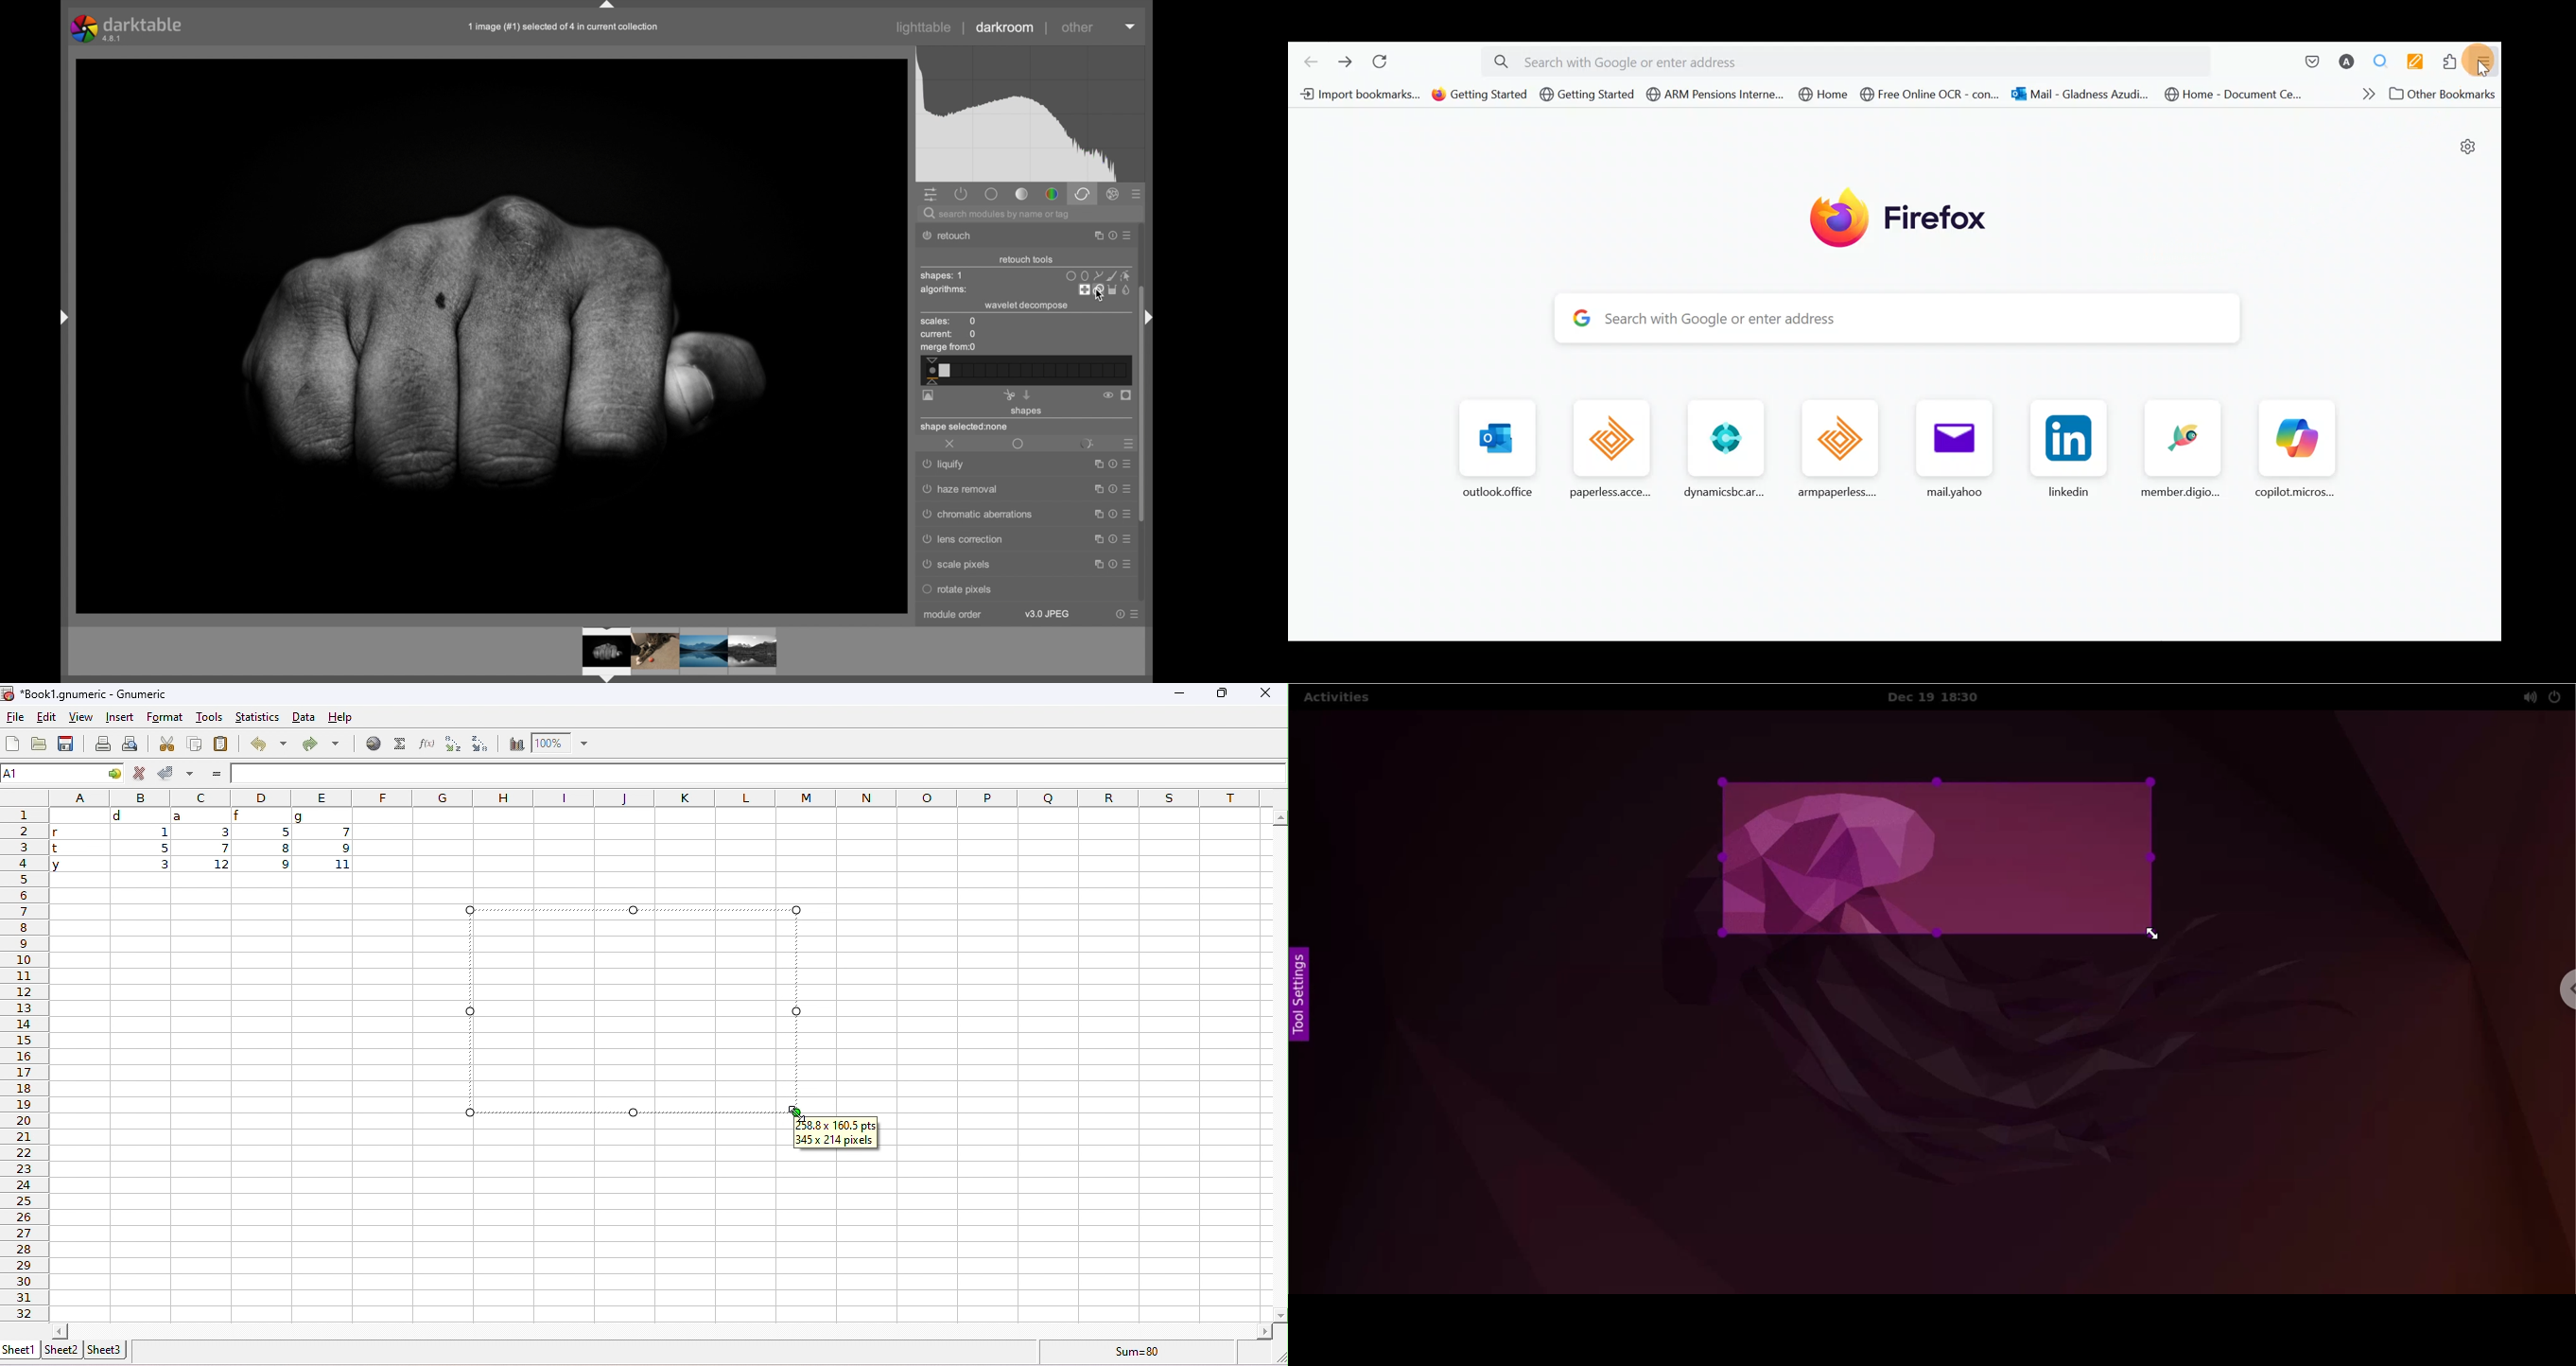 The image size is (2576, 1372). I want to click on tone, so click(1023, 194).